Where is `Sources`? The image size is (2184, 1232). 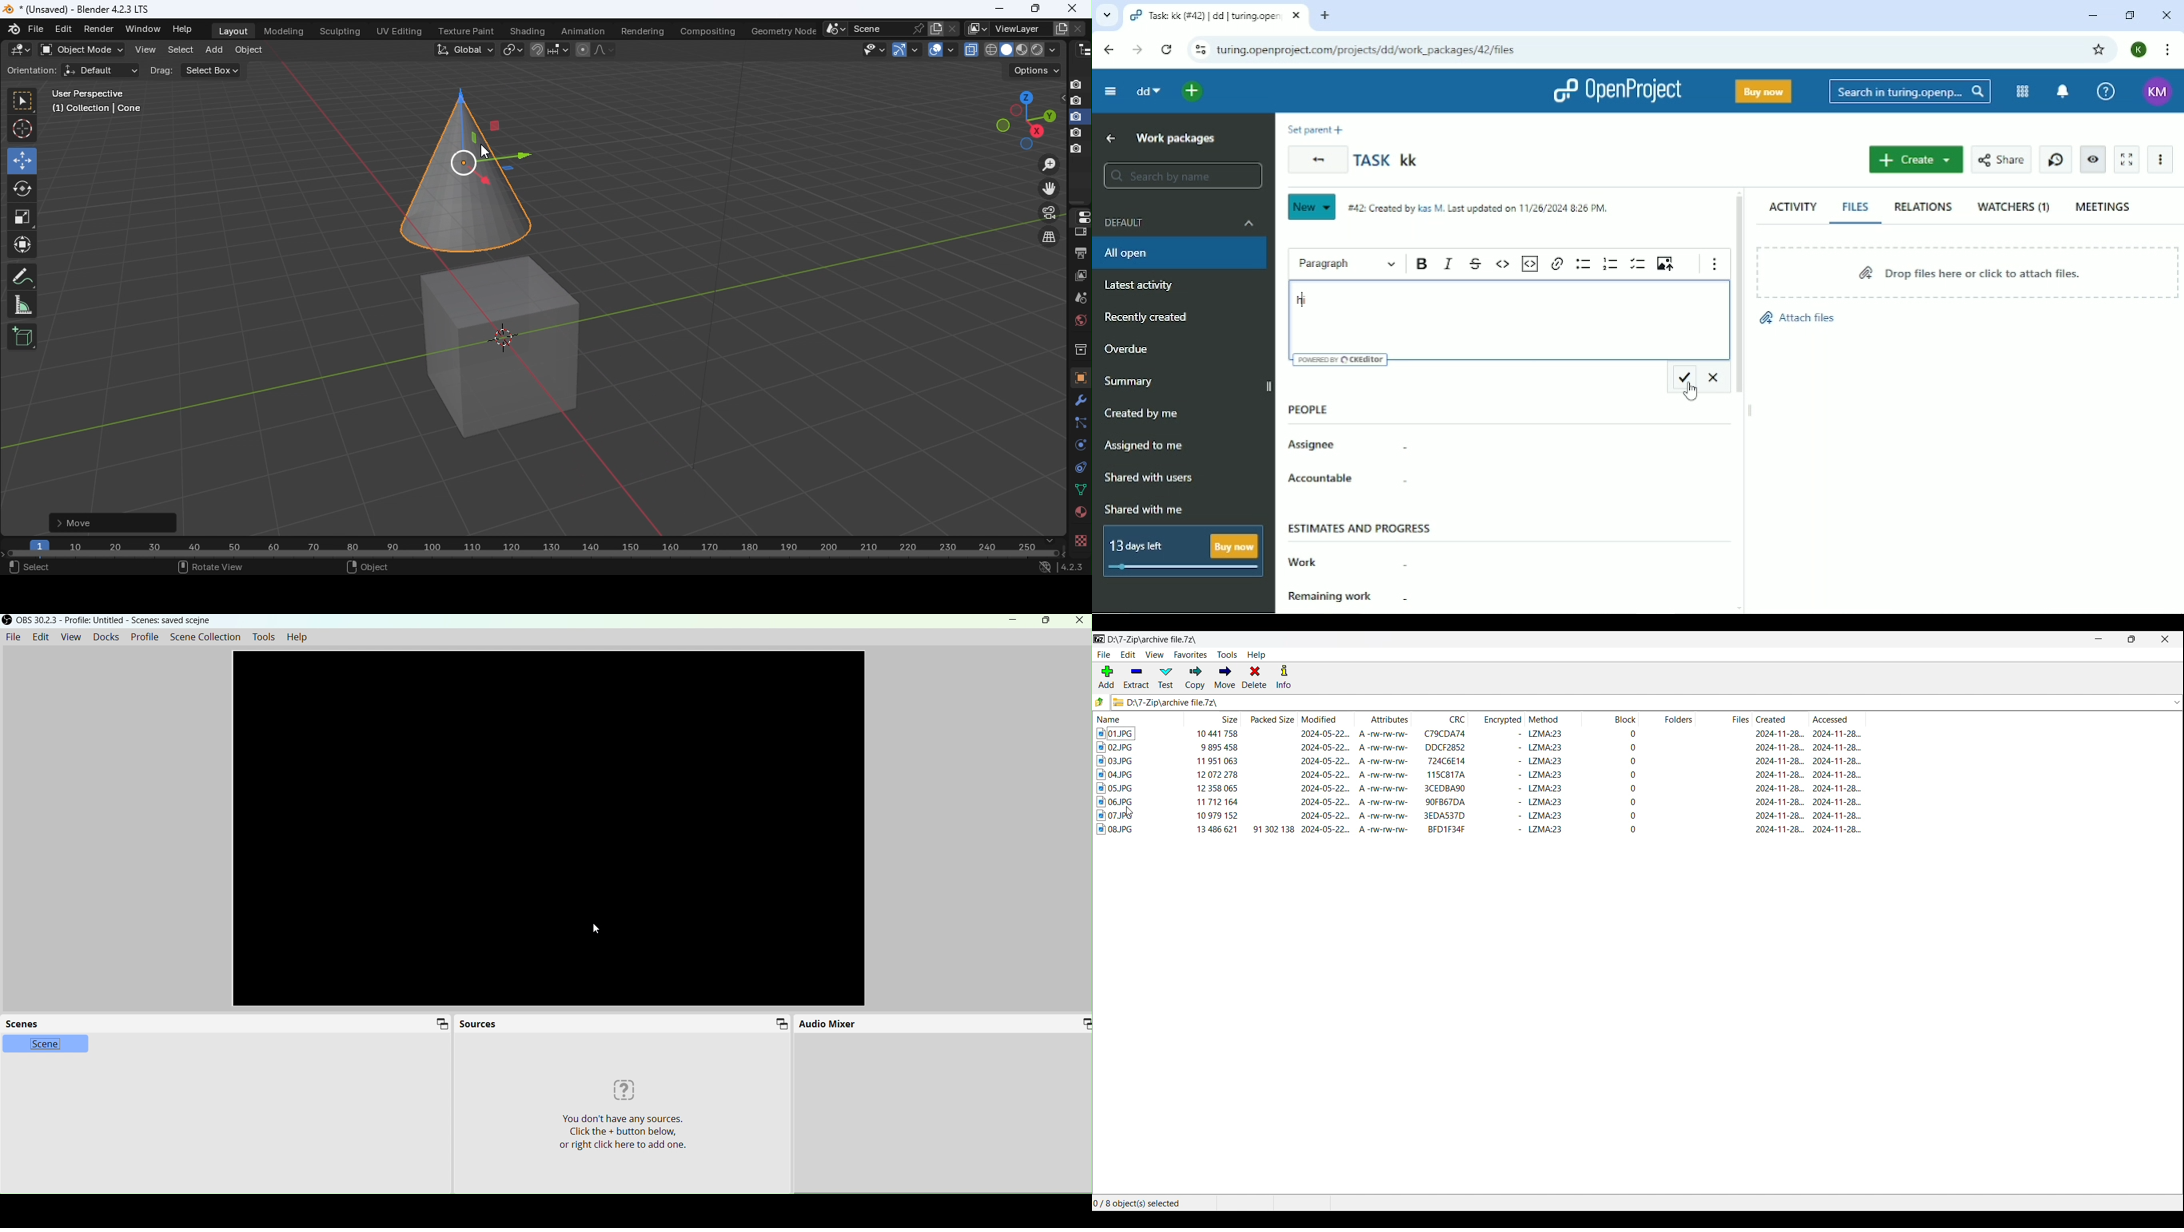
Sources is located at coordinates (479, 1024).